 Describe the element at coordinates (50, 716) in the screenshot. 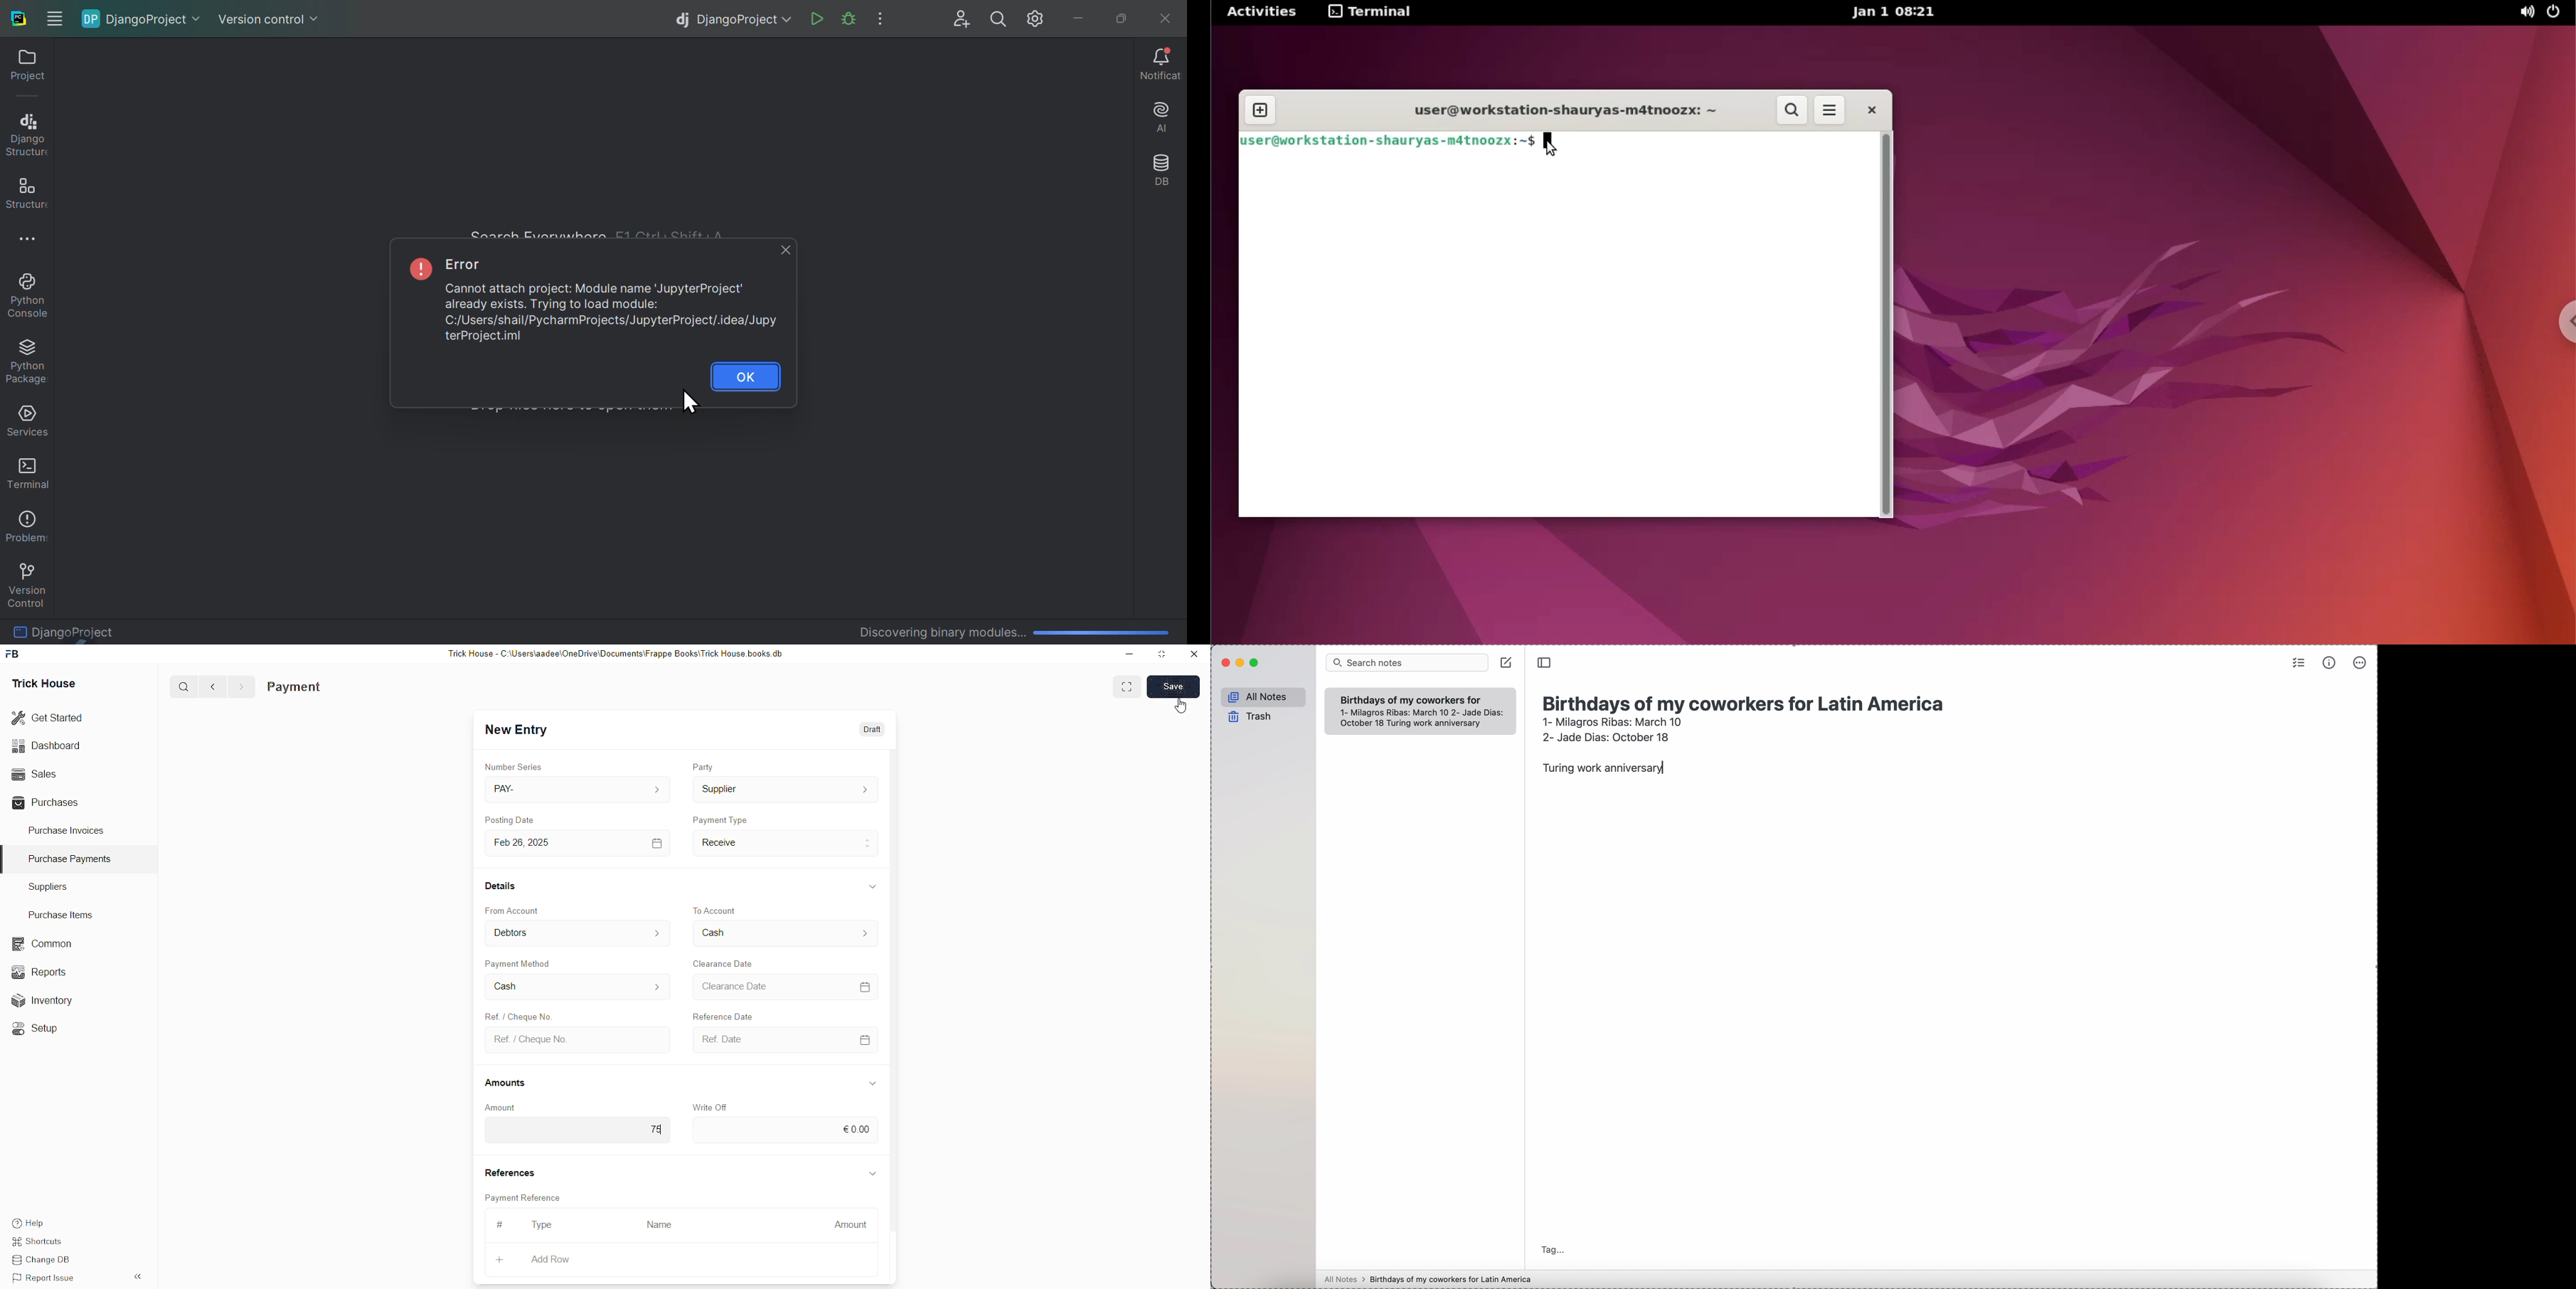

I see `Get Started` at that location.